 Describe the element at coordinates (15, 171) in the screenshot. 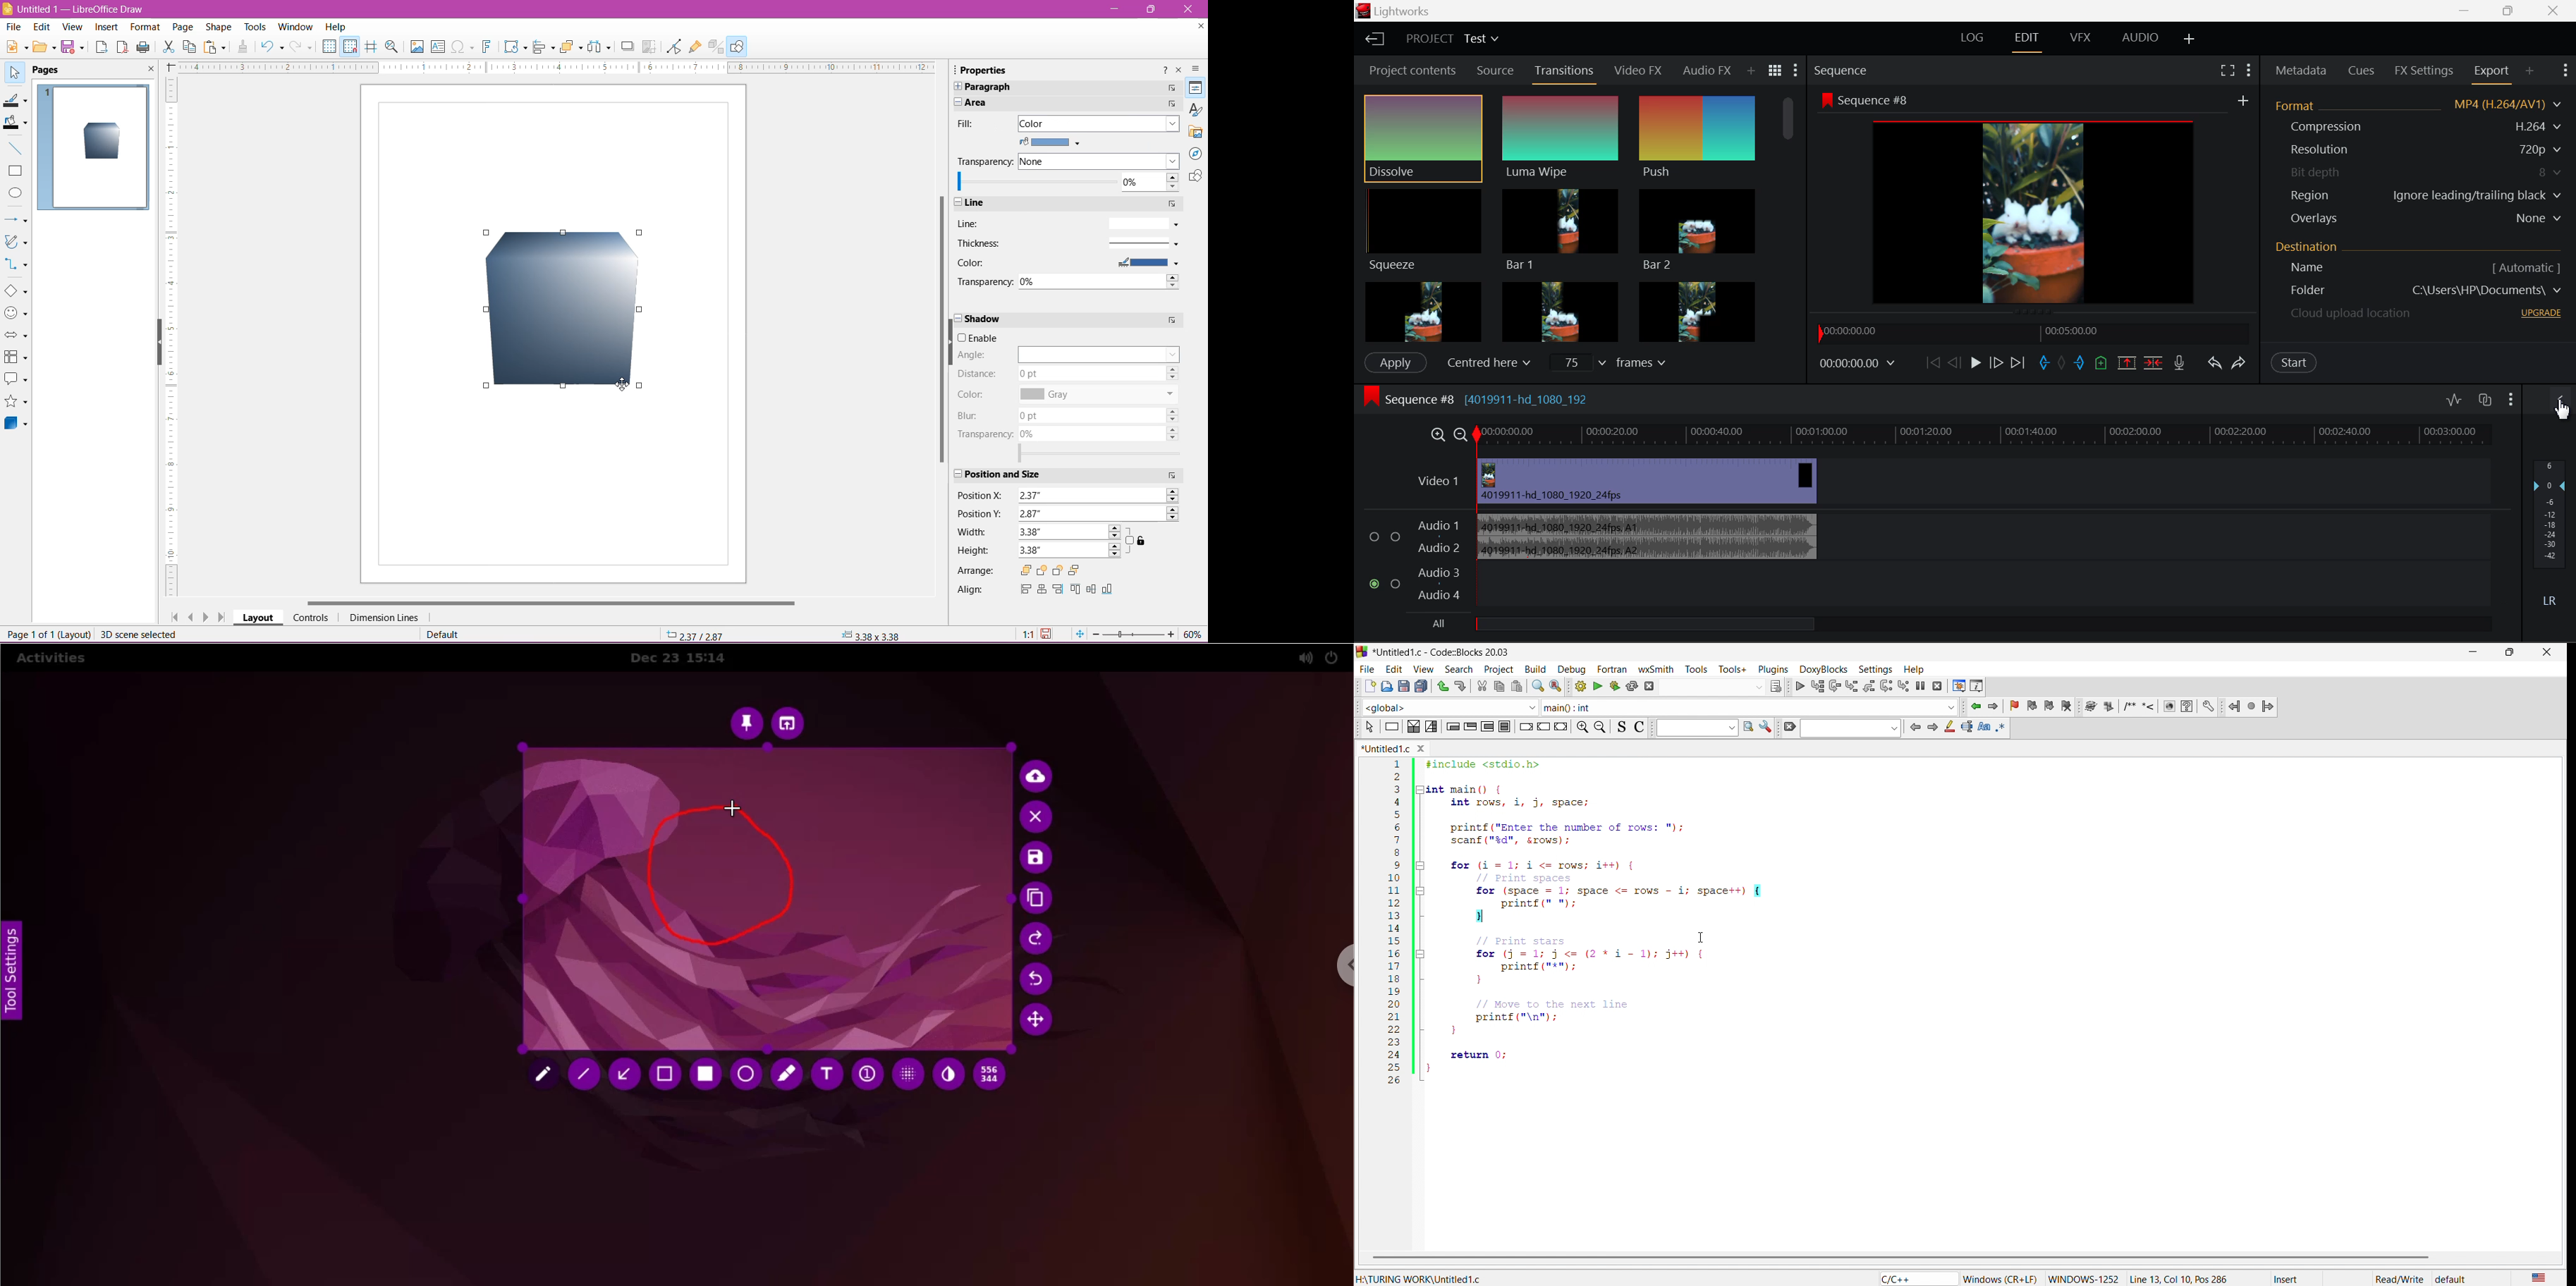

I see `Rectangle` at that location.